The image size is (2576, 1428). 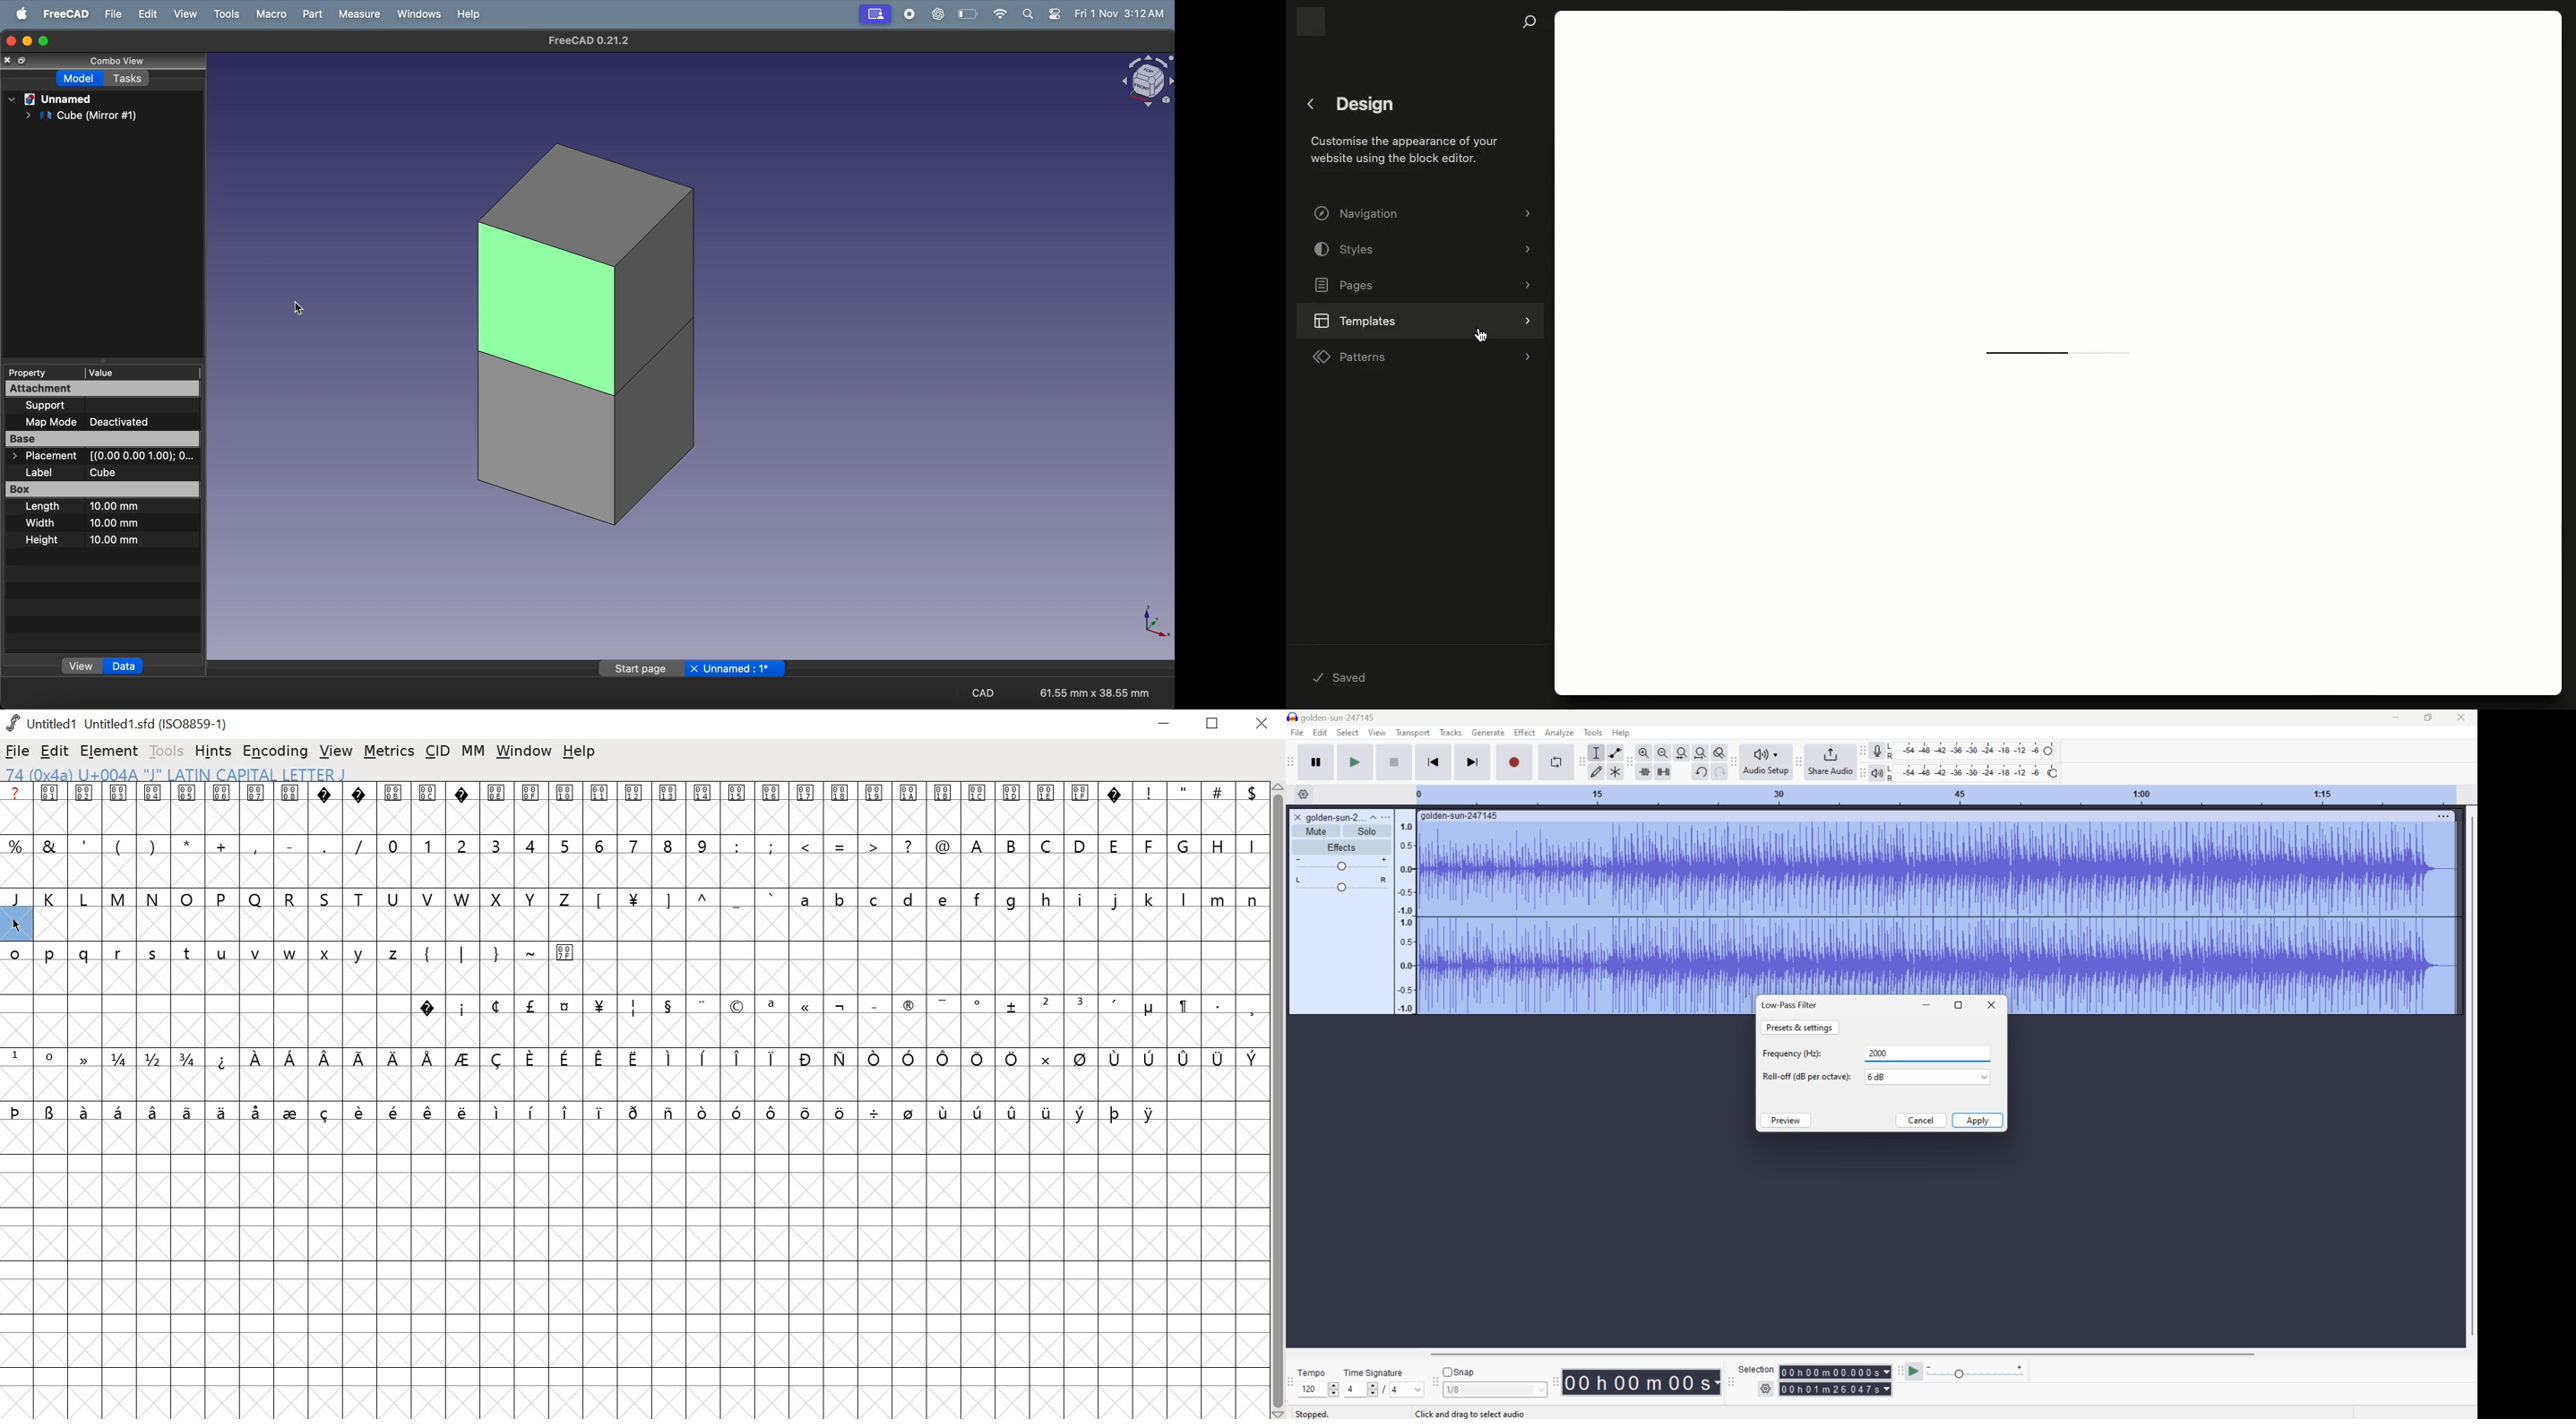 What do you see at coordinates (1921, 1121) in the screenshot?
I see `Cancel` at bounding box center [1921, 1121].